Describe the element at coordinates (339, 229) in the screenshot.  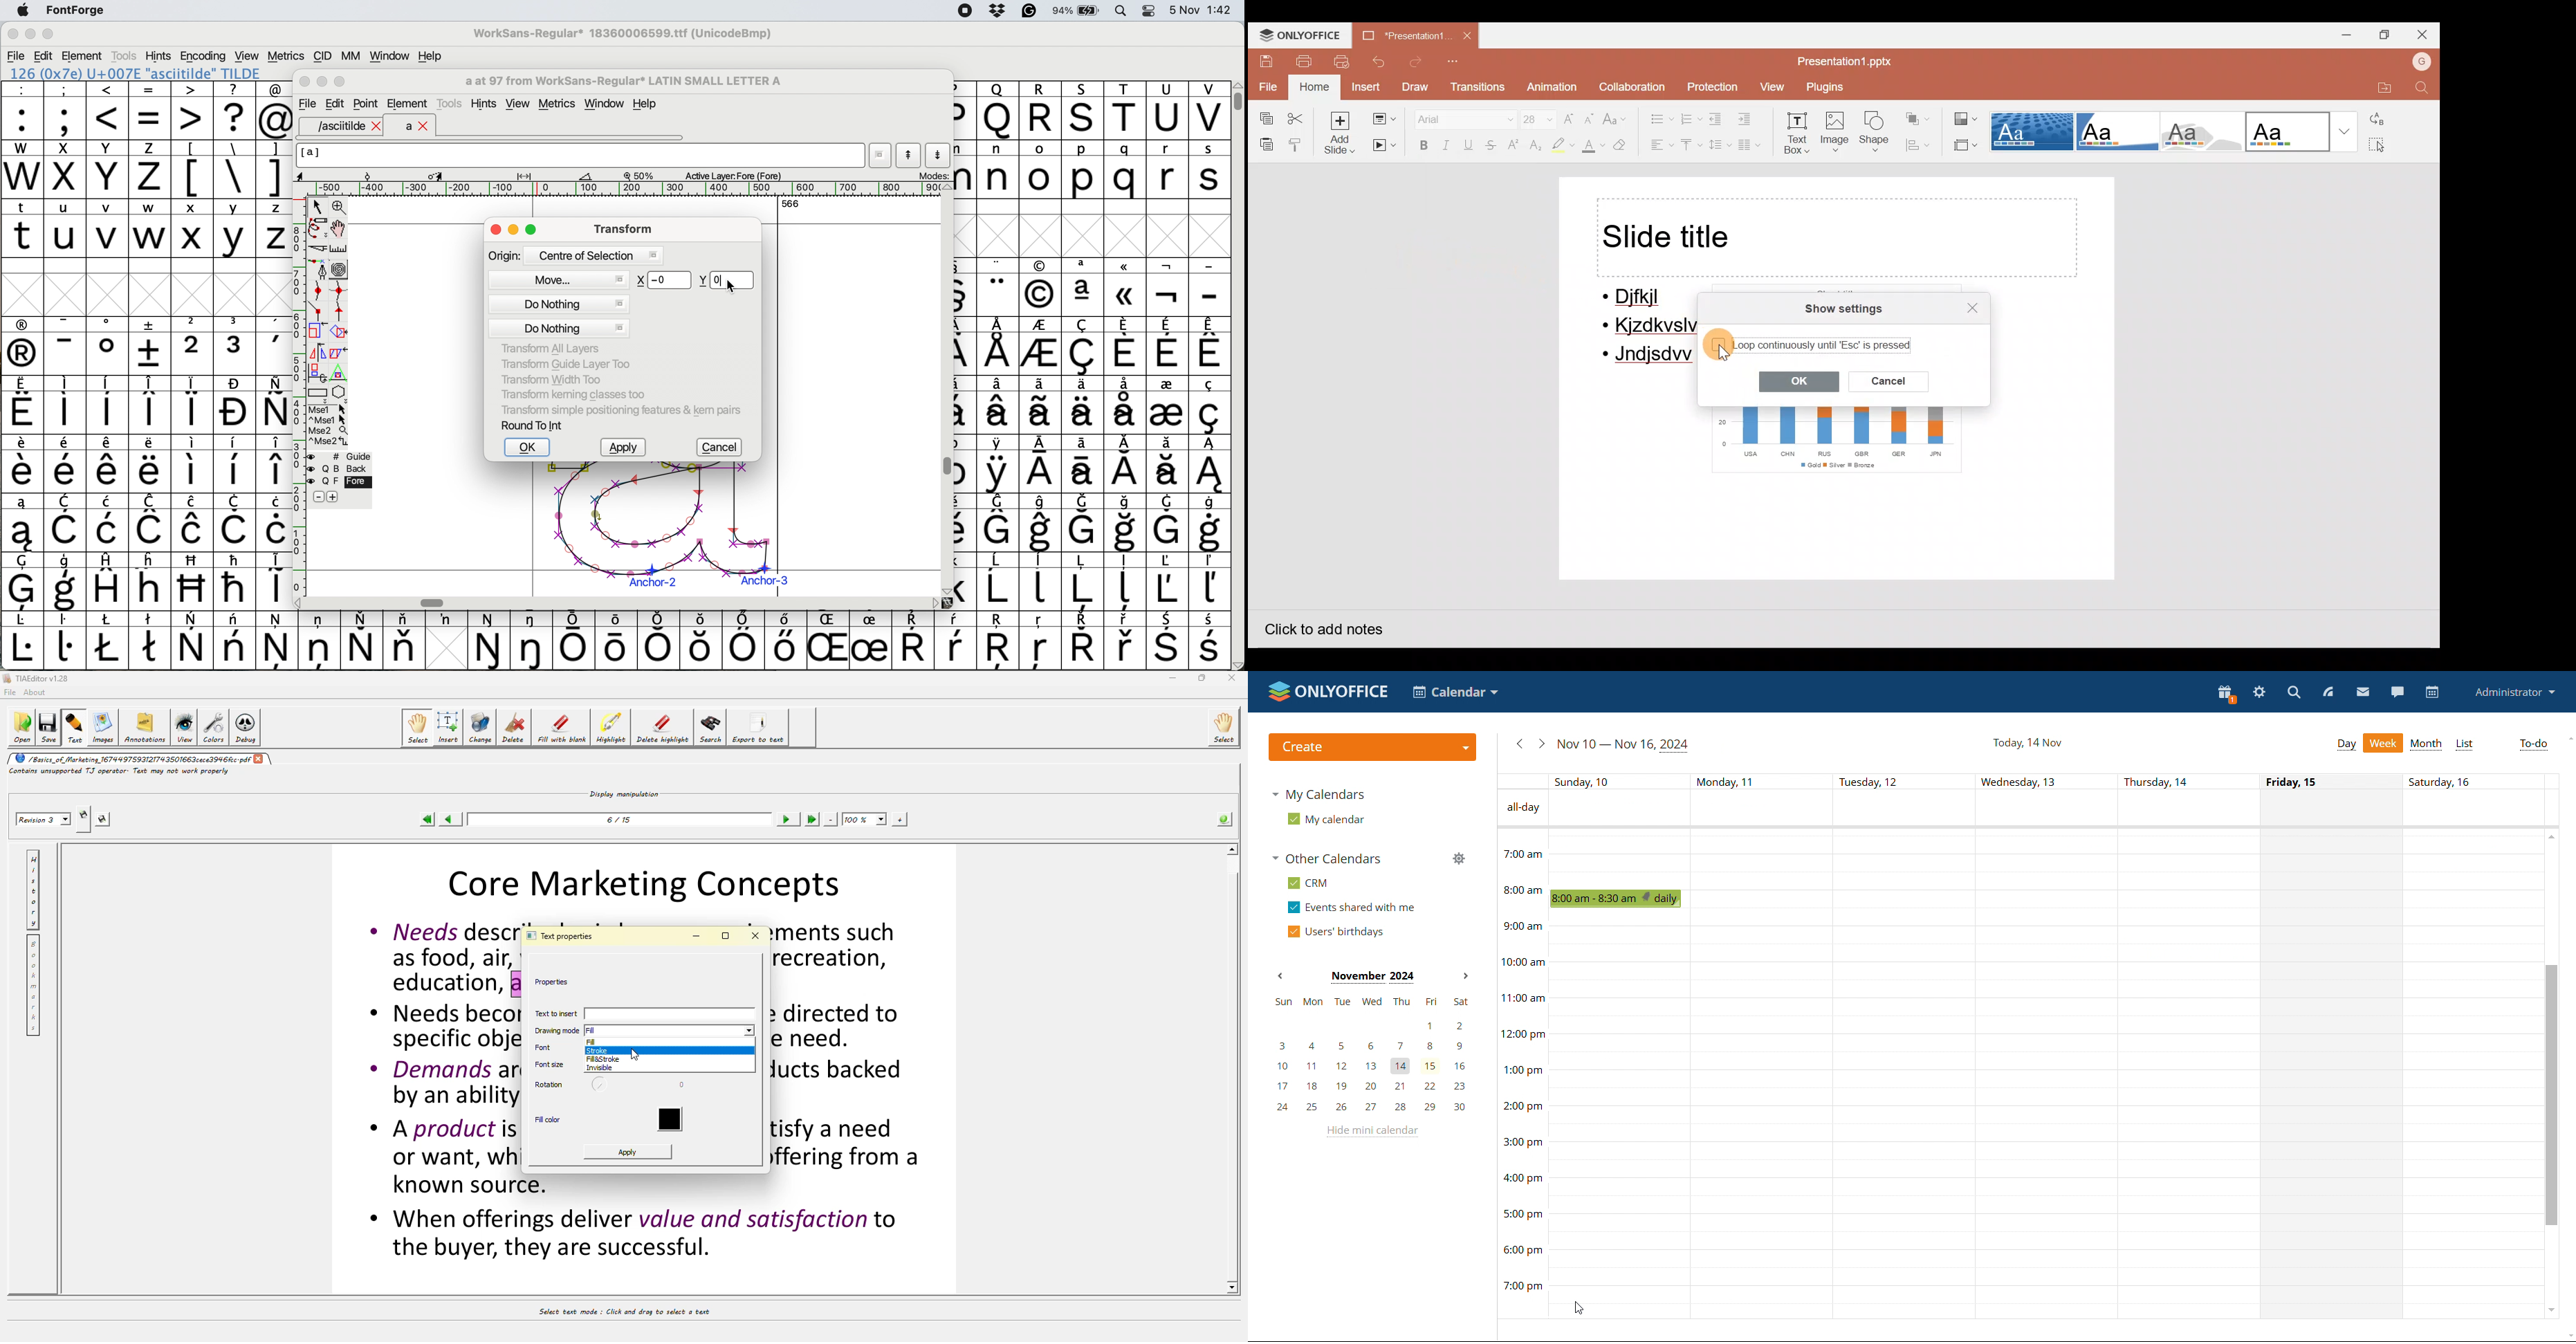
I see `scroll by hand` at that location.